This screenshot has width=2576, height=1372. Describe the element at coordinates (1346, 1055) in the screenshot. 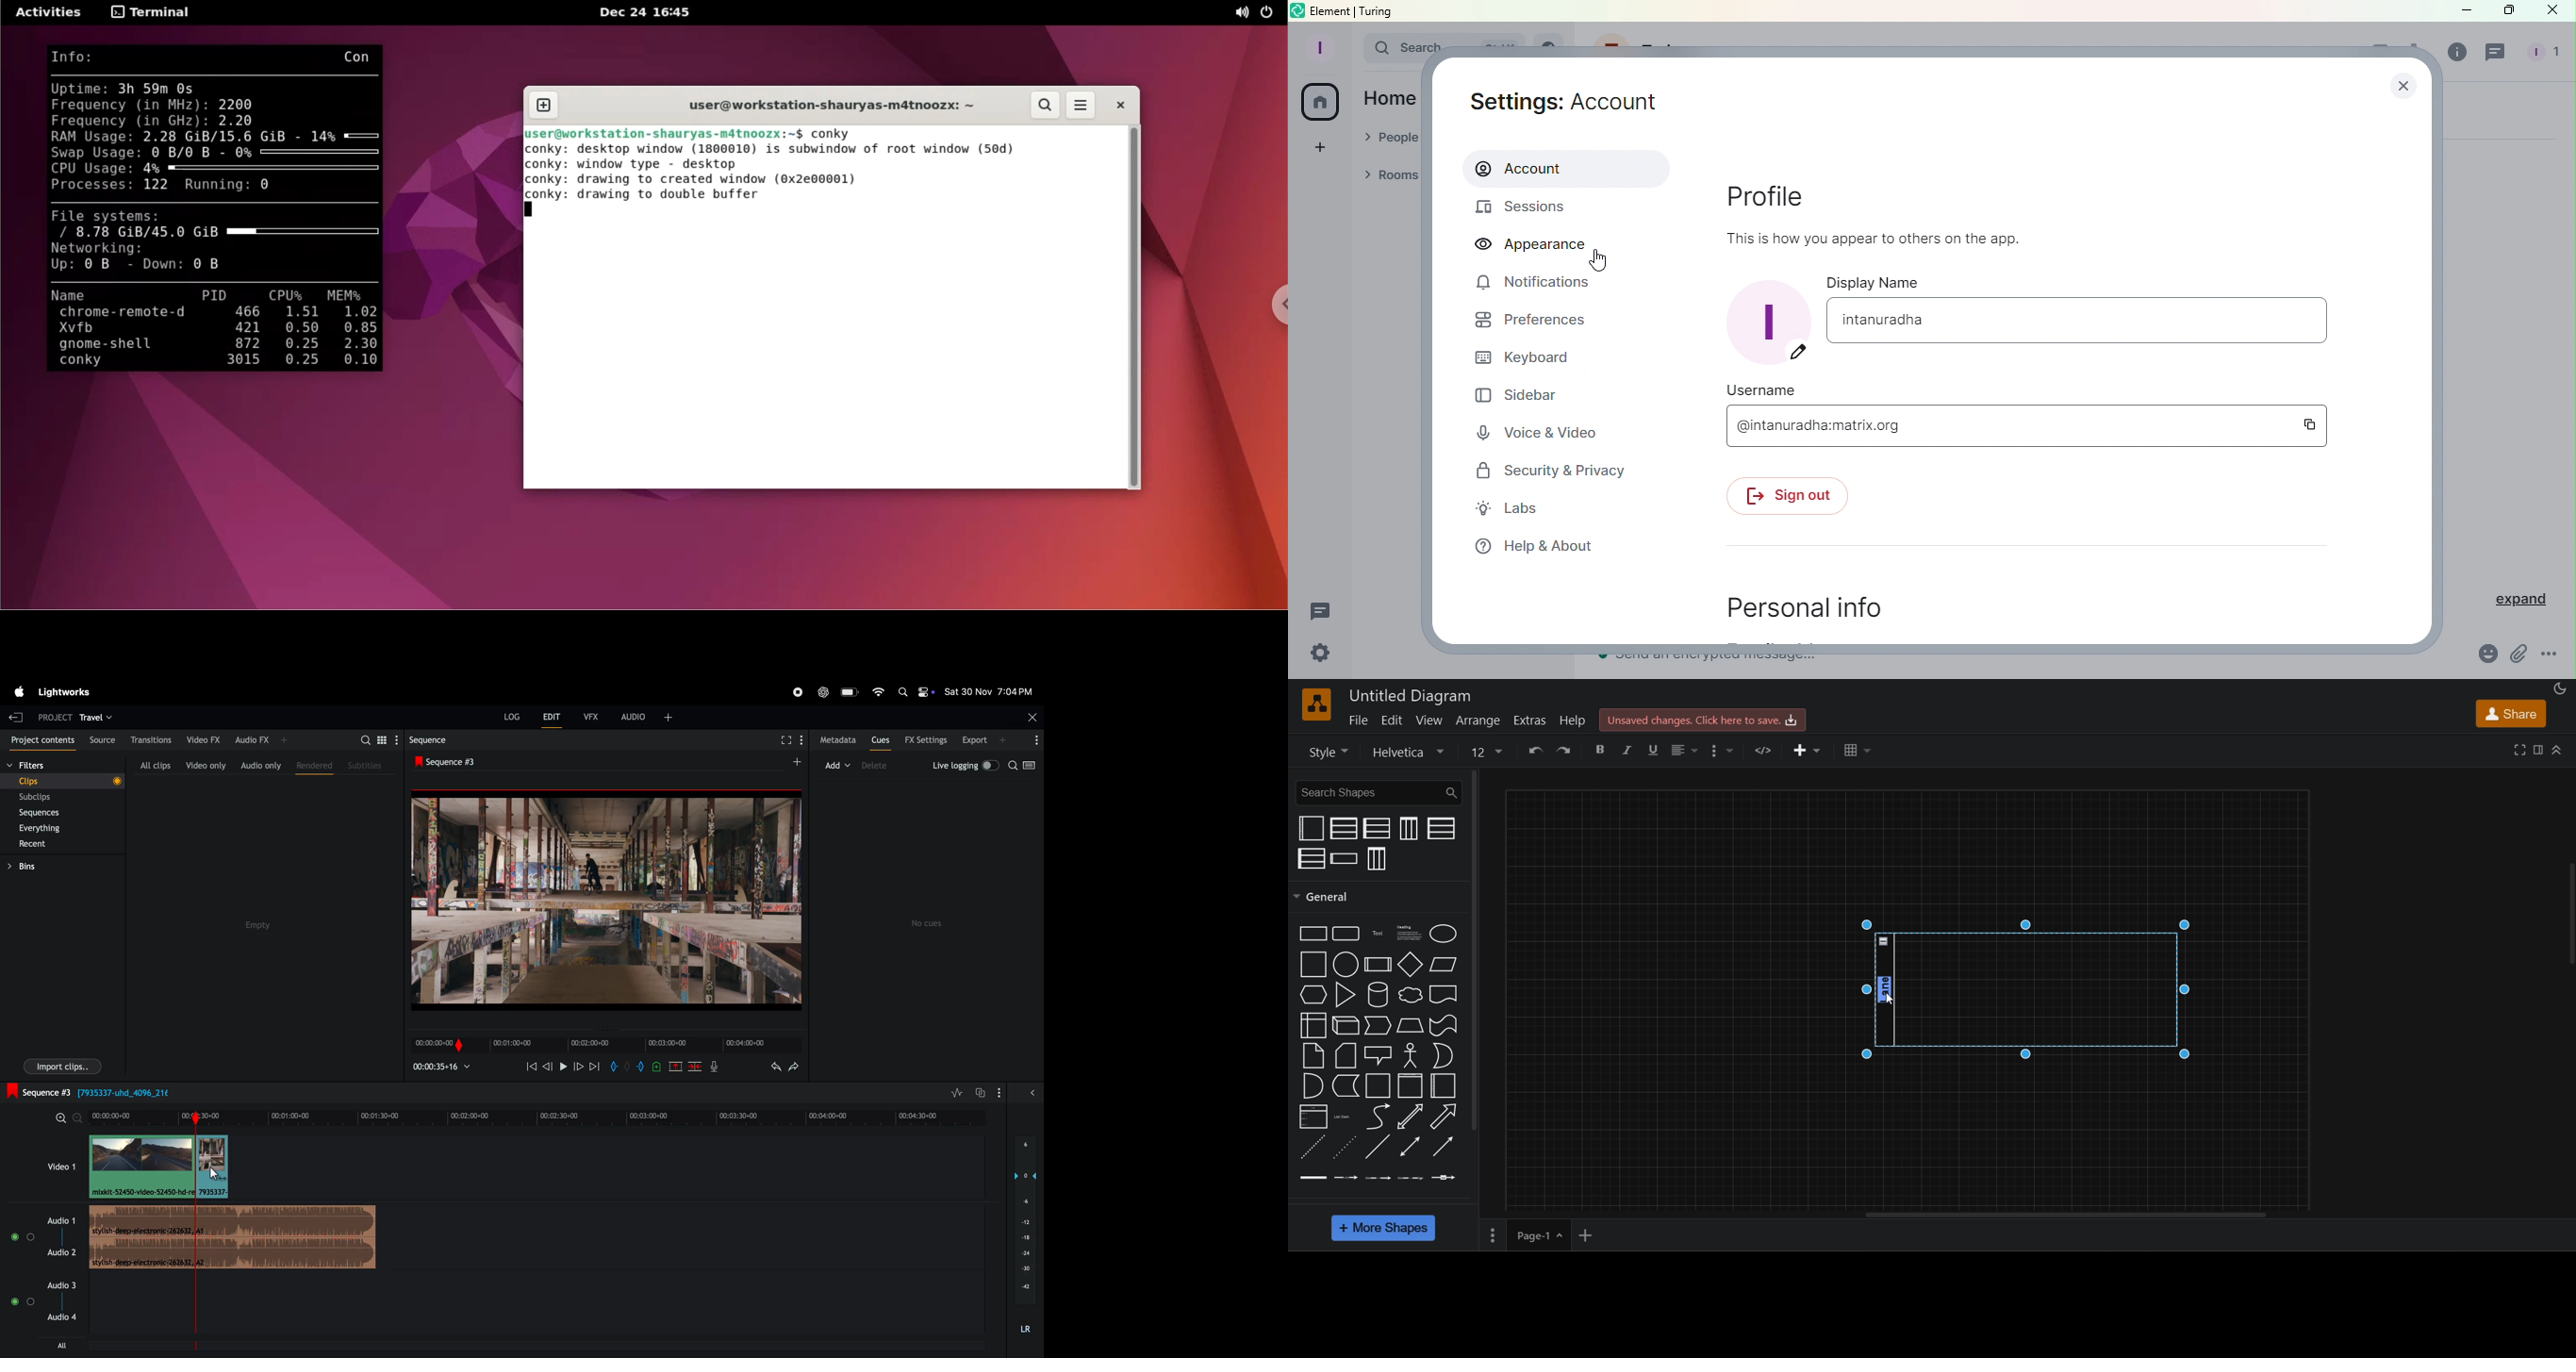

I see `card` at that location.